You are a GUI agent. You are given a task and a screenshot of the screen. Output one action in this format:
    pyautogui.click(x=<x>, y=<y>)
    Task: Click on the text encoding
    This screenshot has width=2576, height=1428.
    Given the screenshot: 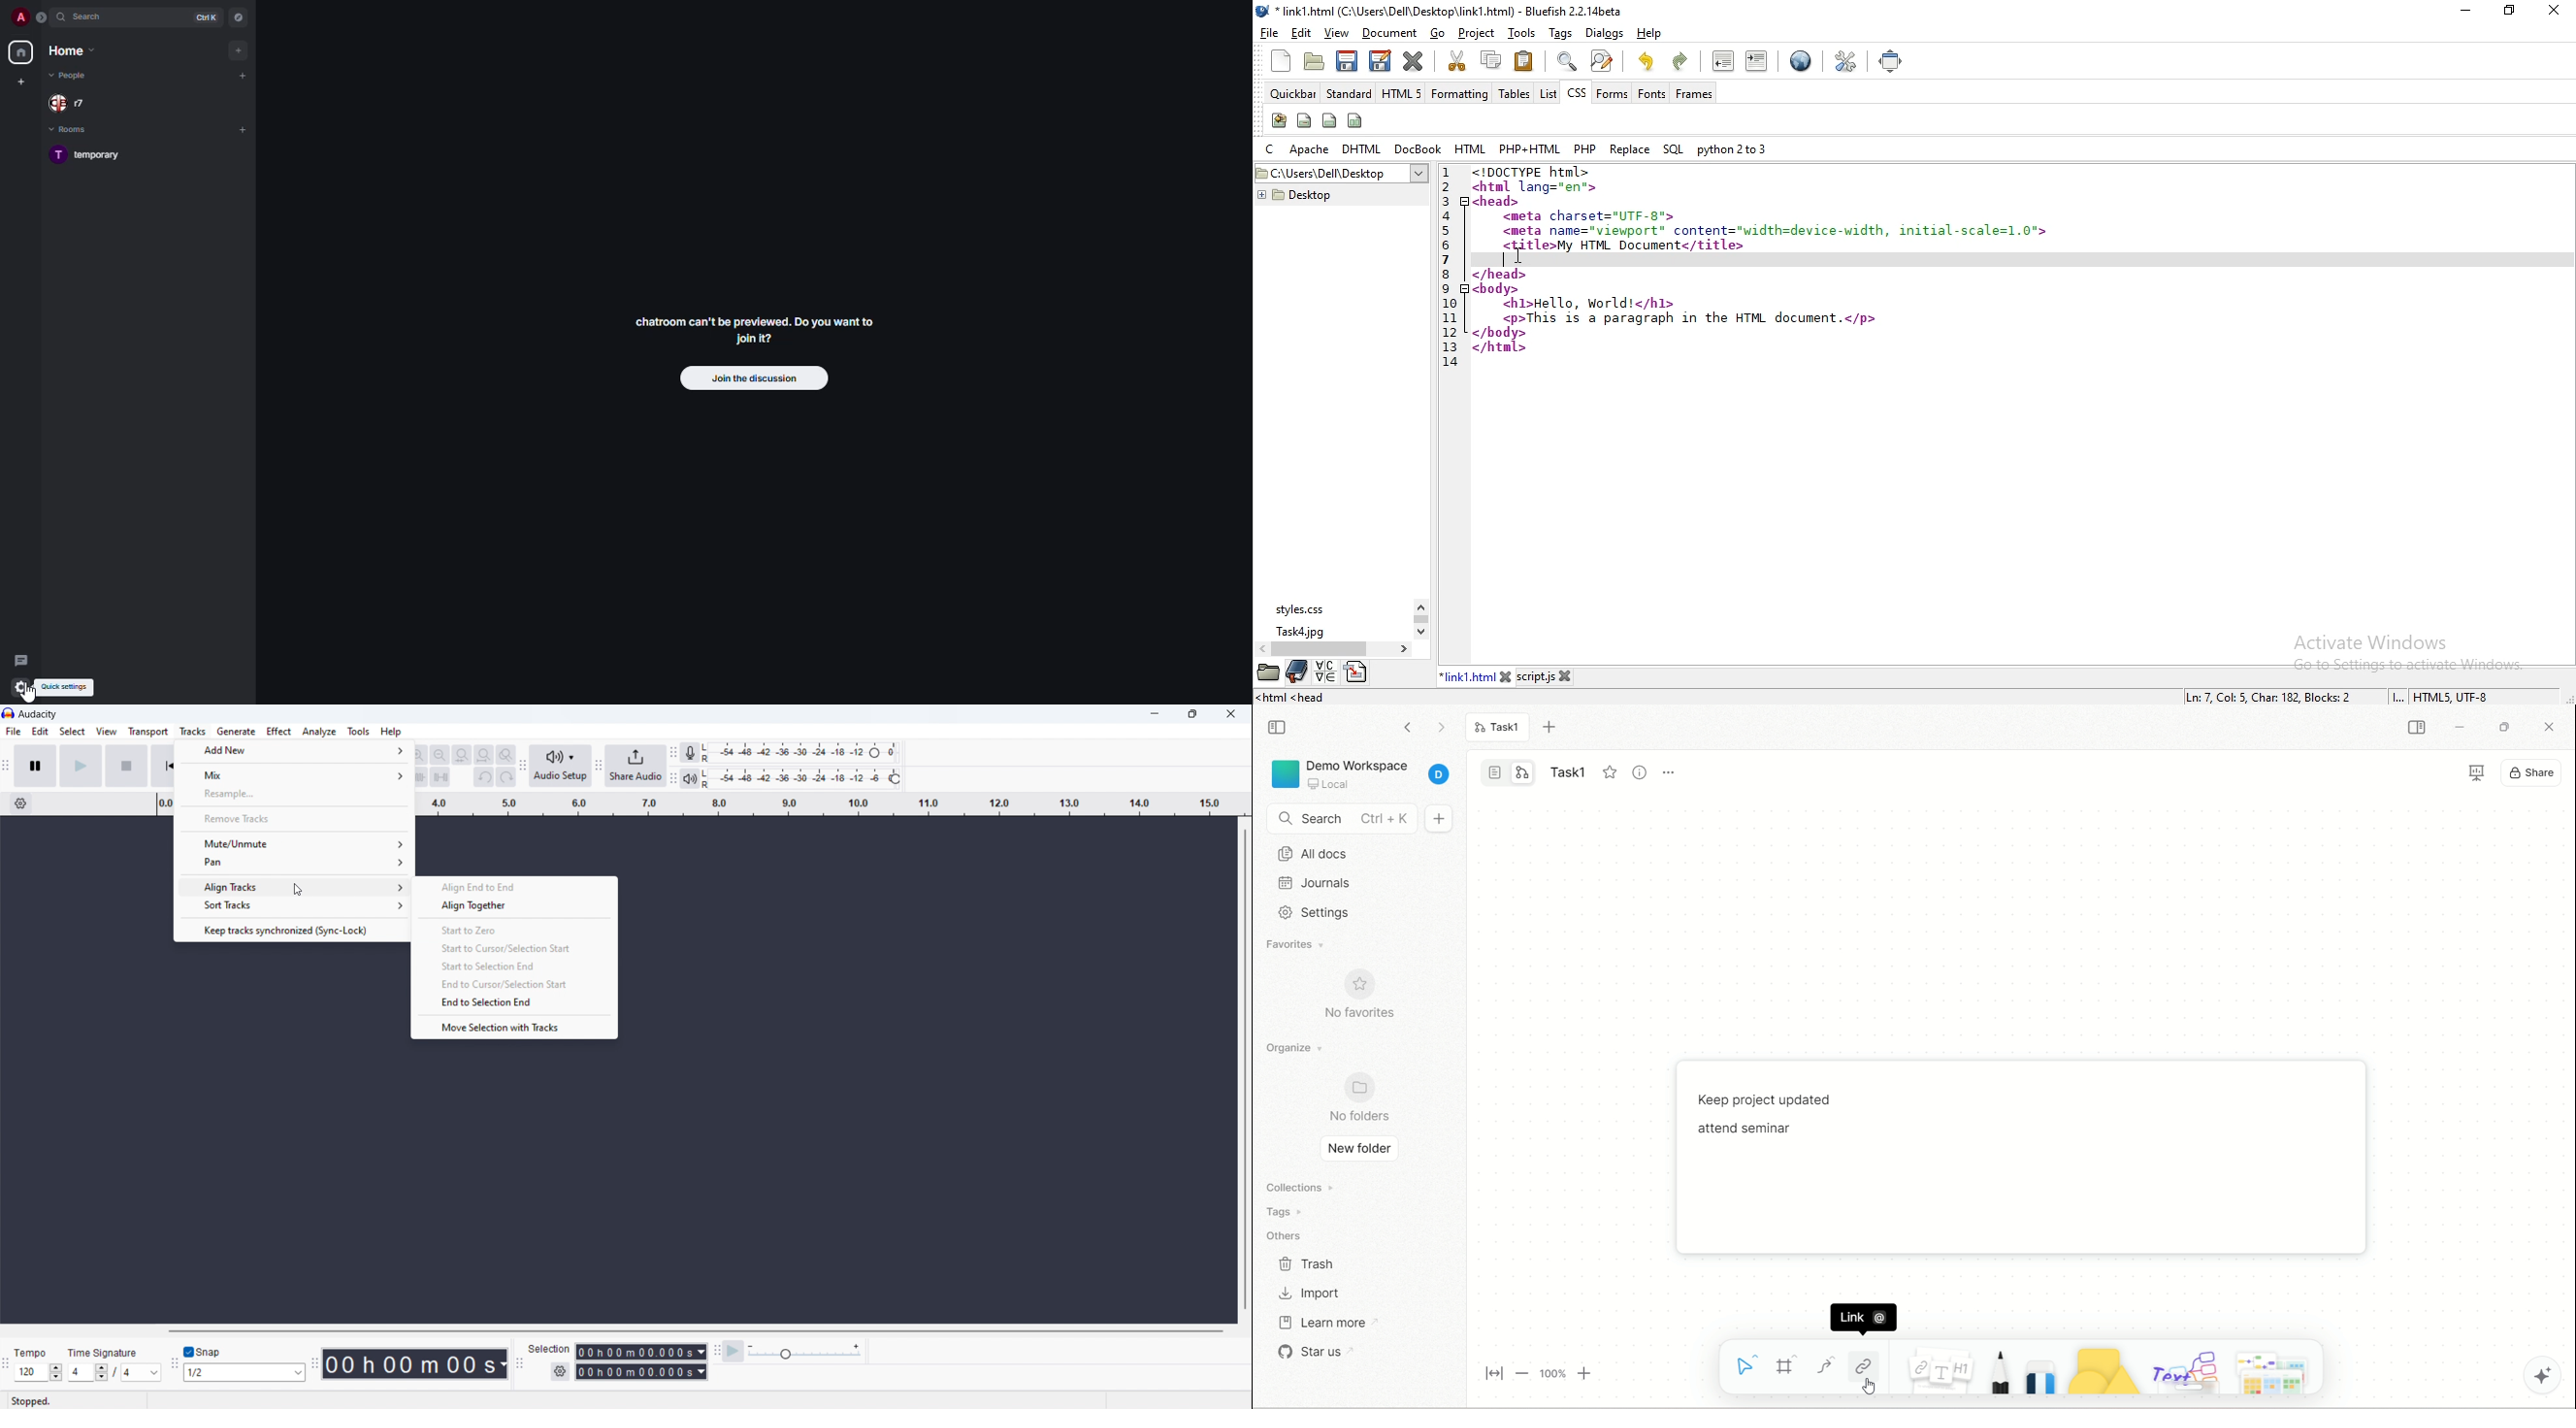 What is the action you would take?
    pyautogui.click(x=2451, y=696)
    